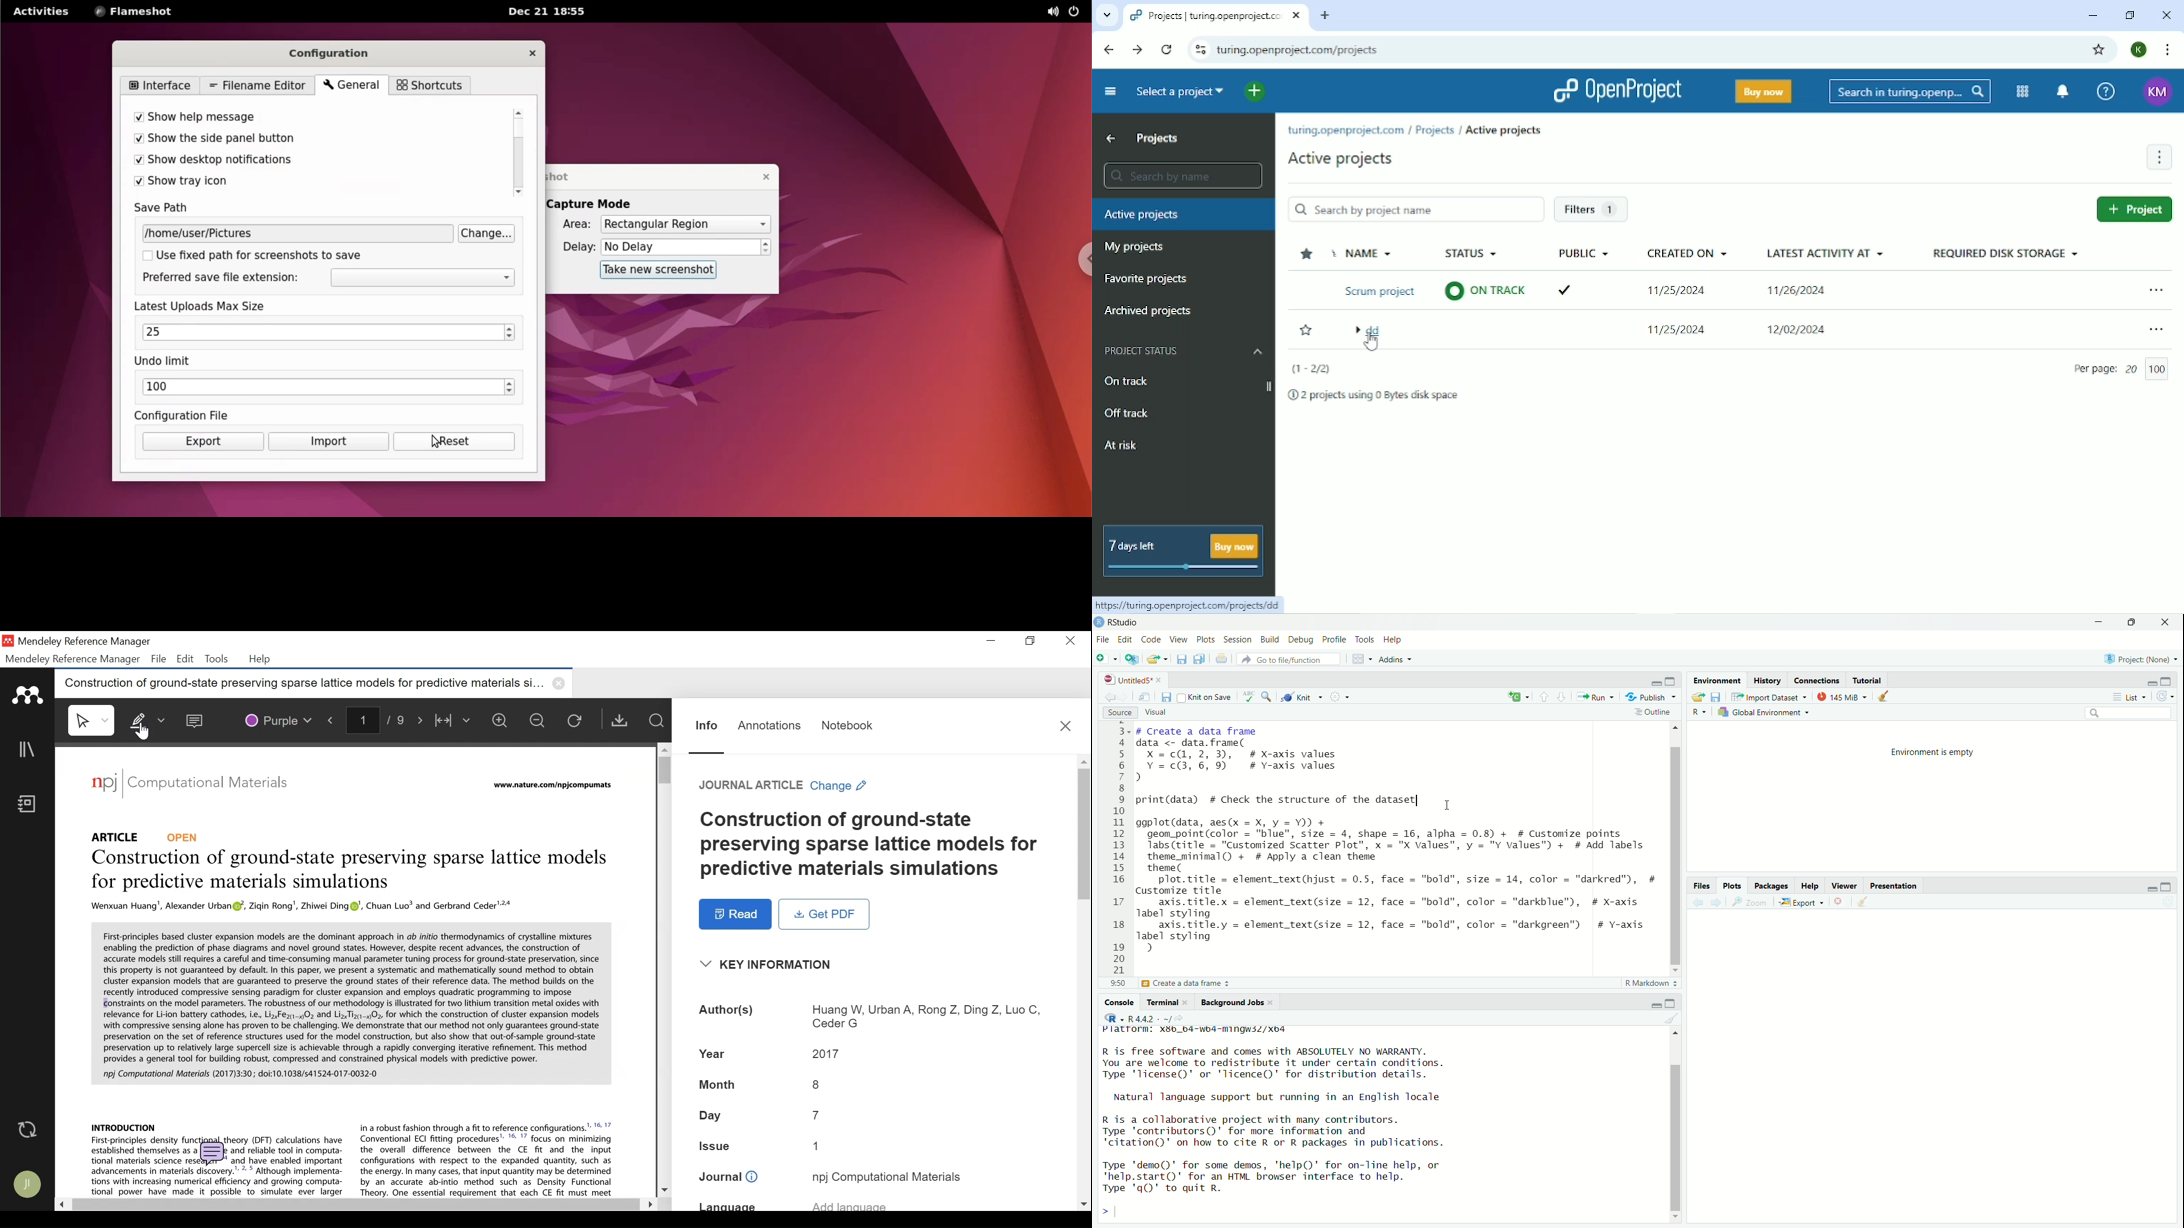 The height and width of the screenshot is (1232, 2184). What do you see at coordinates (1068, 641) in the screenshot?
I see `Close` at bounding box center [1068, 641].